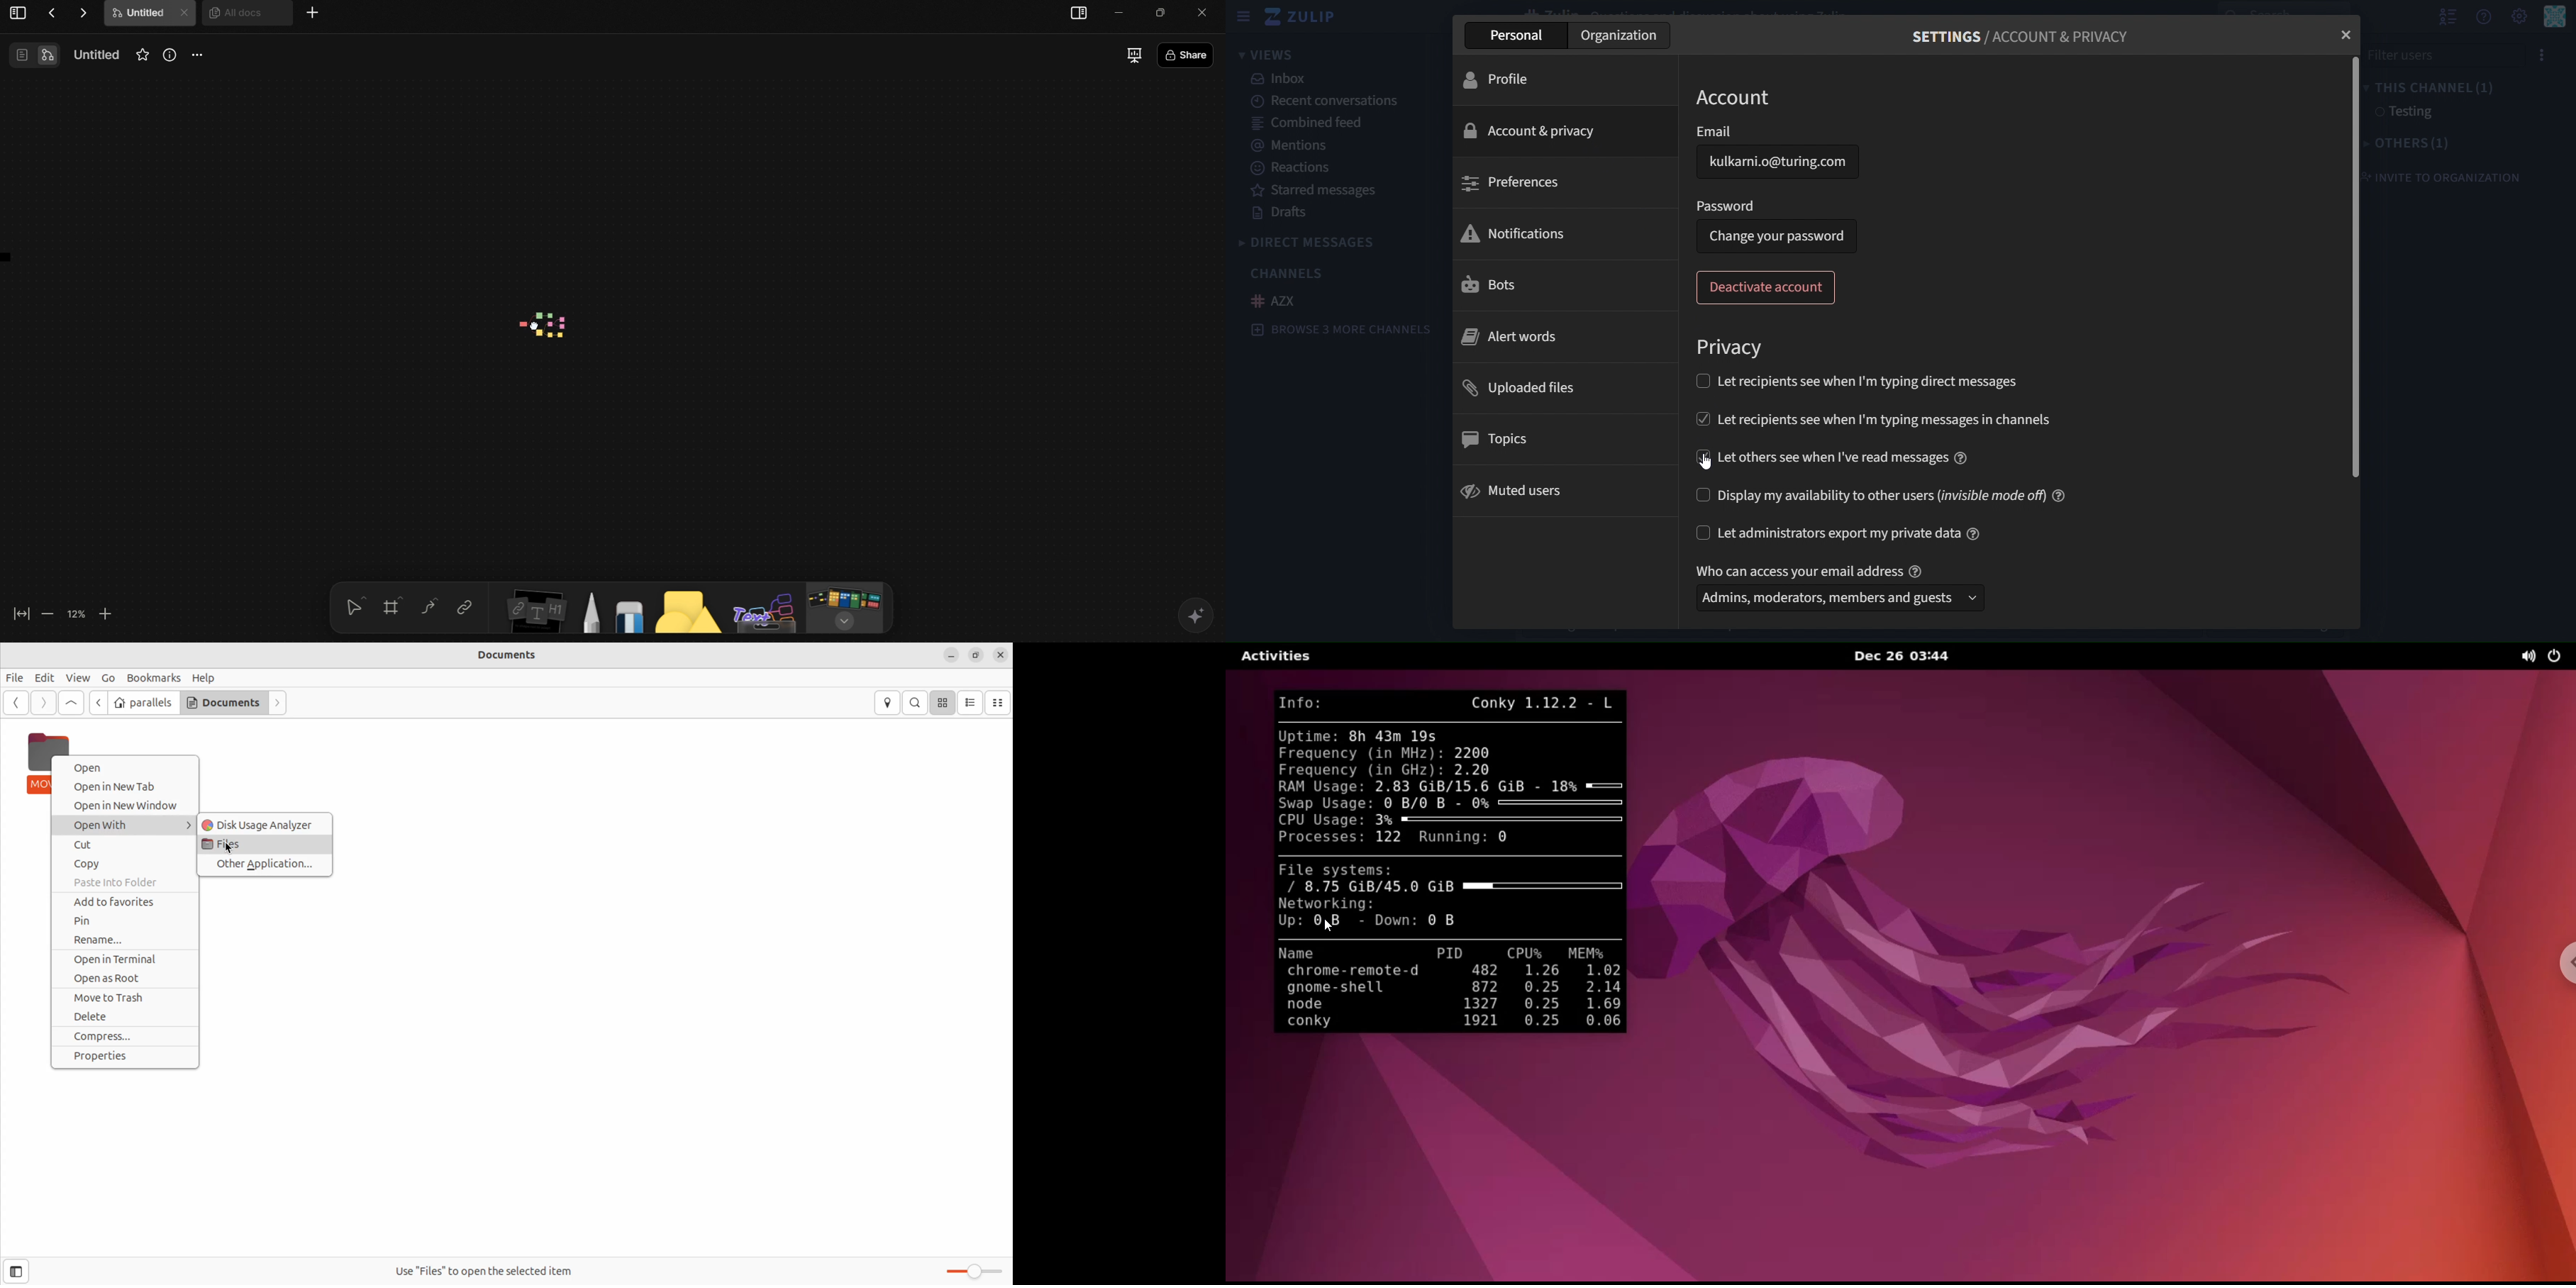  What do you see at coordinates (1538, 130) in the screenshot?
I see `account & privacy` at bounding box center [1538, 130].